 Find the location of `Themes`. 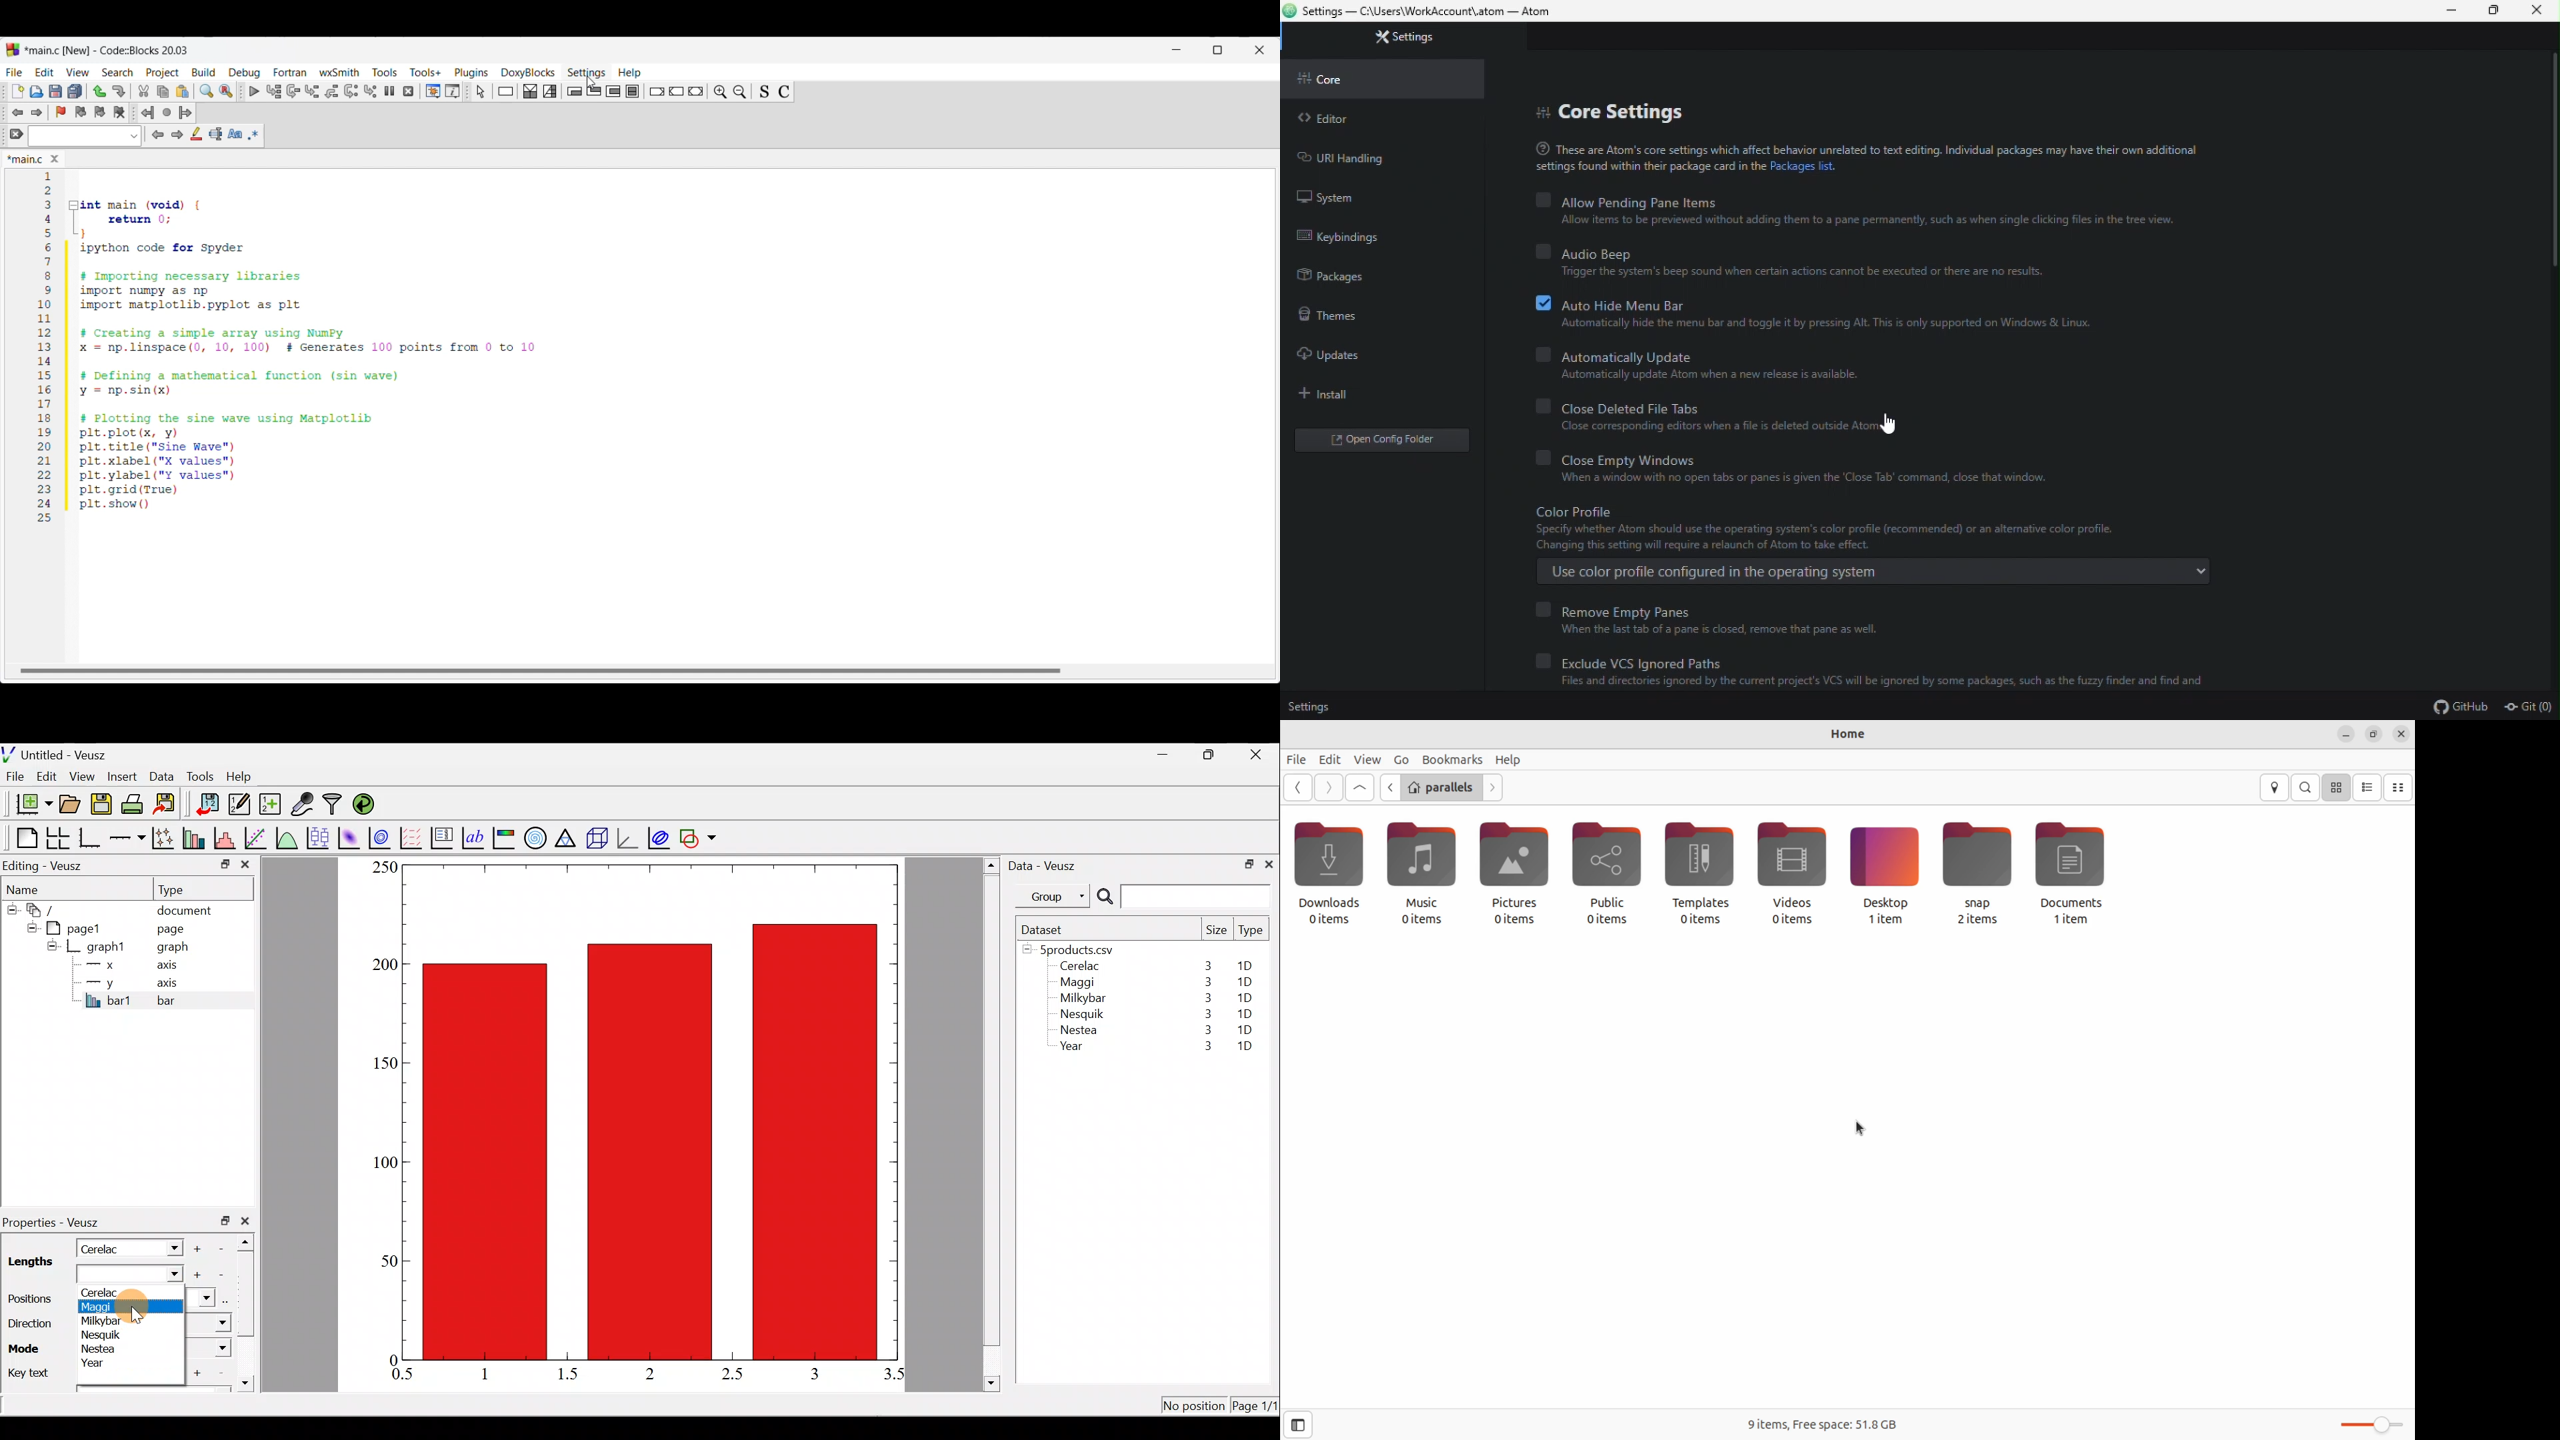

Themes is located at coordinates (1344, 319).